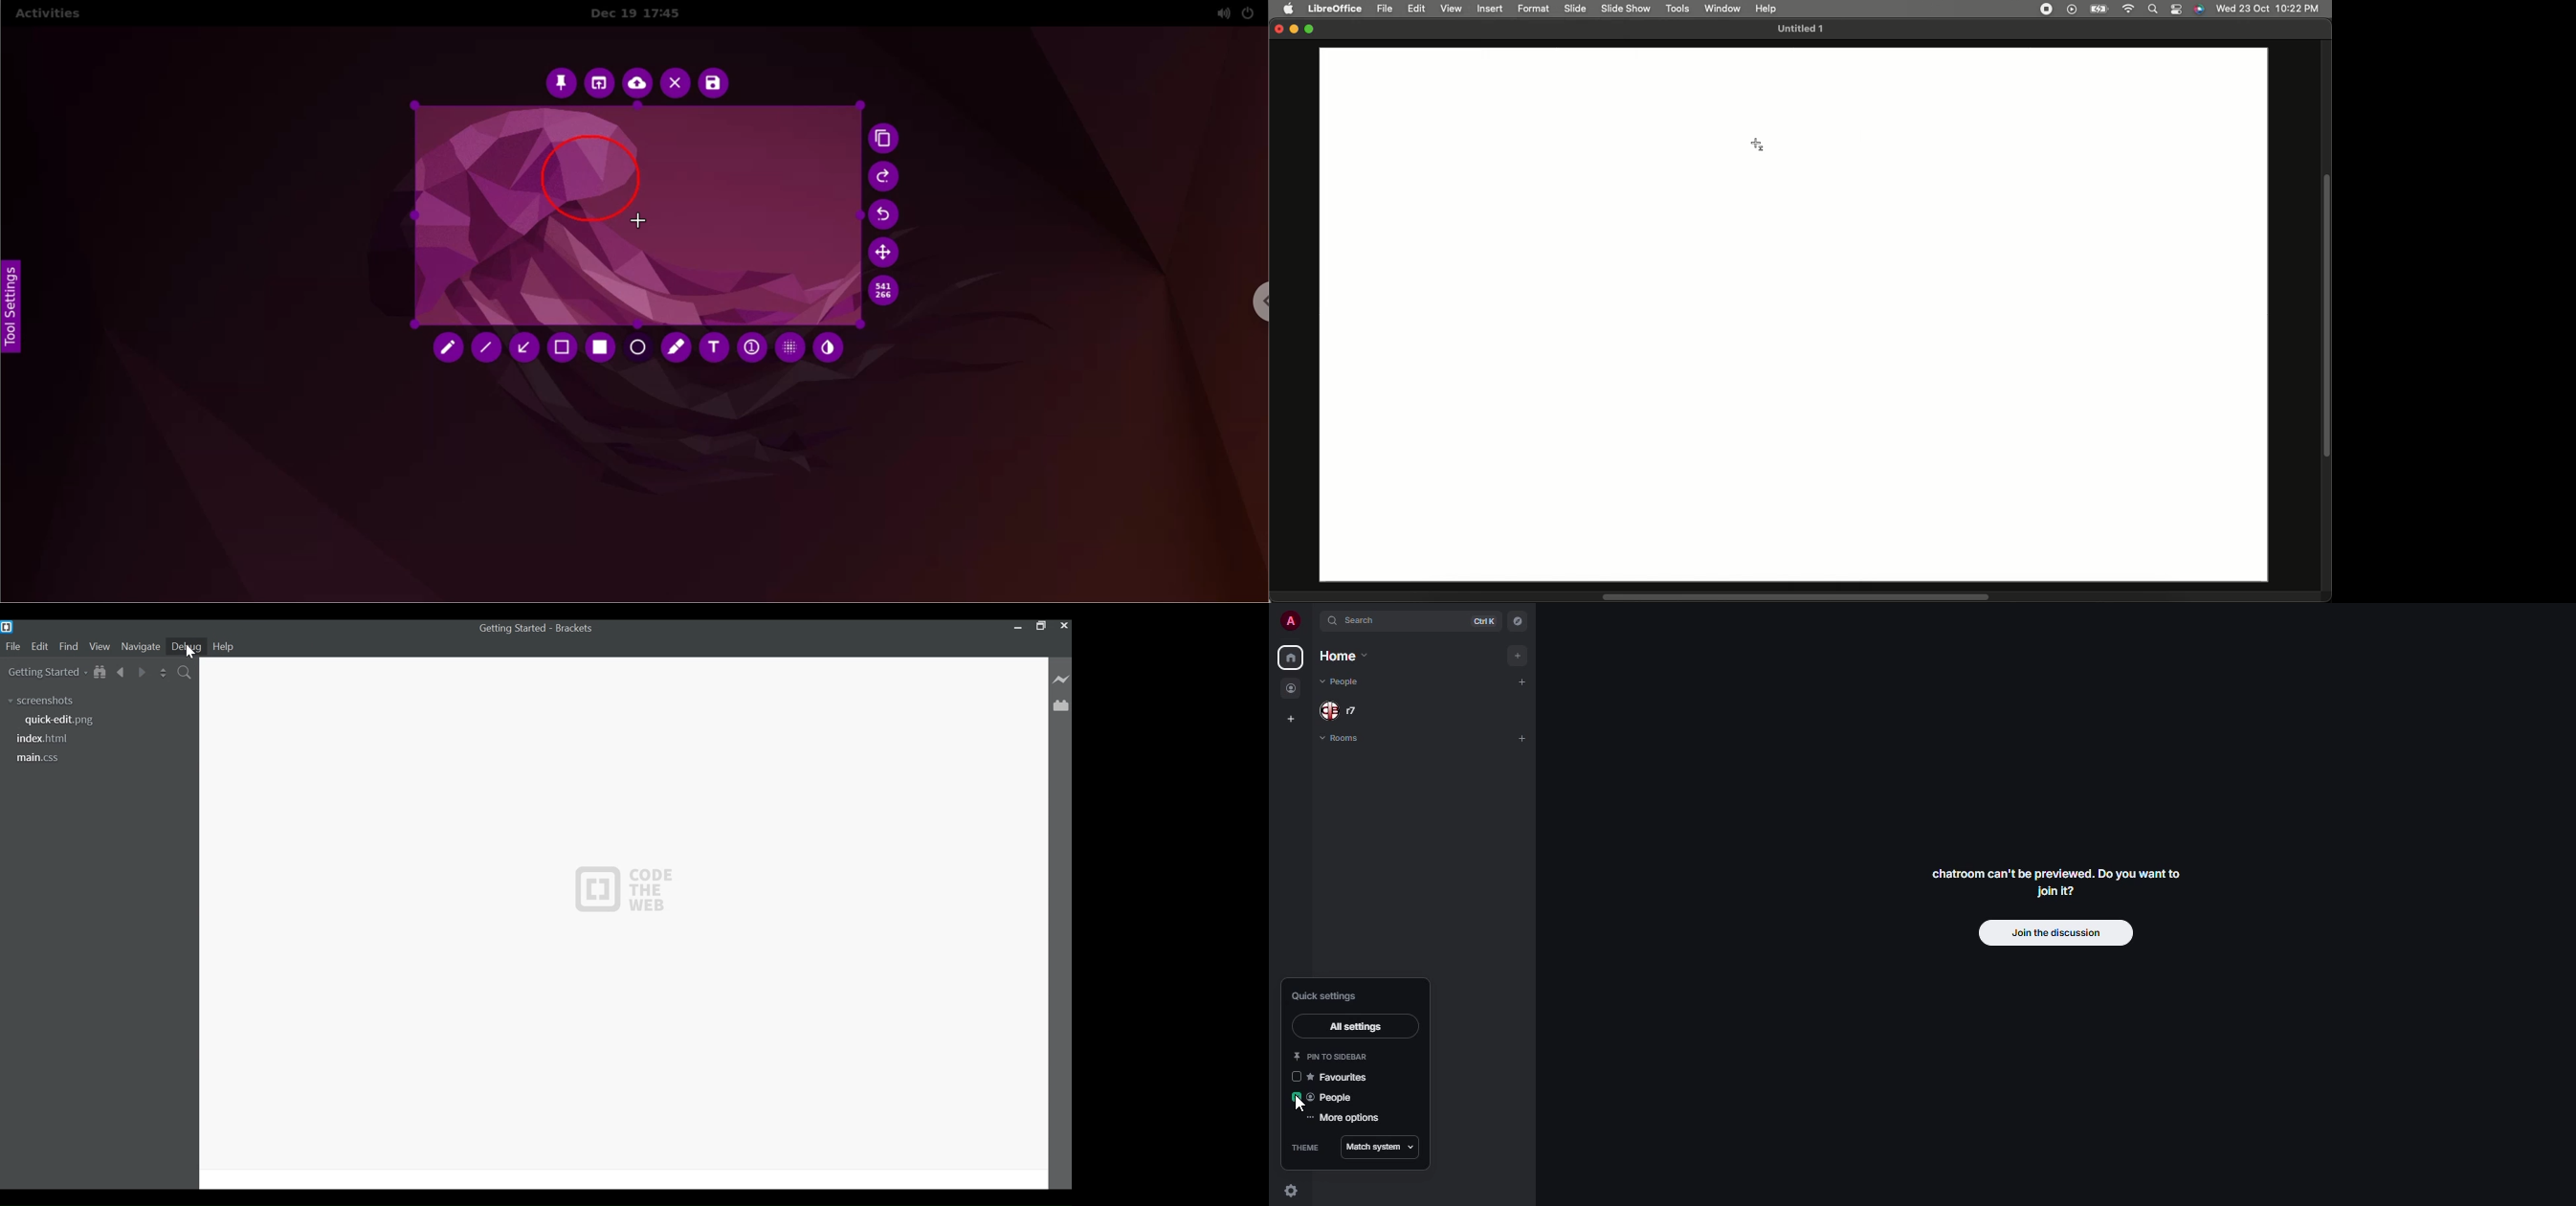 Image resolution: width=2576 pixels, height=1232 pixels. I want to click on Notification bar, so click(2178, 10).